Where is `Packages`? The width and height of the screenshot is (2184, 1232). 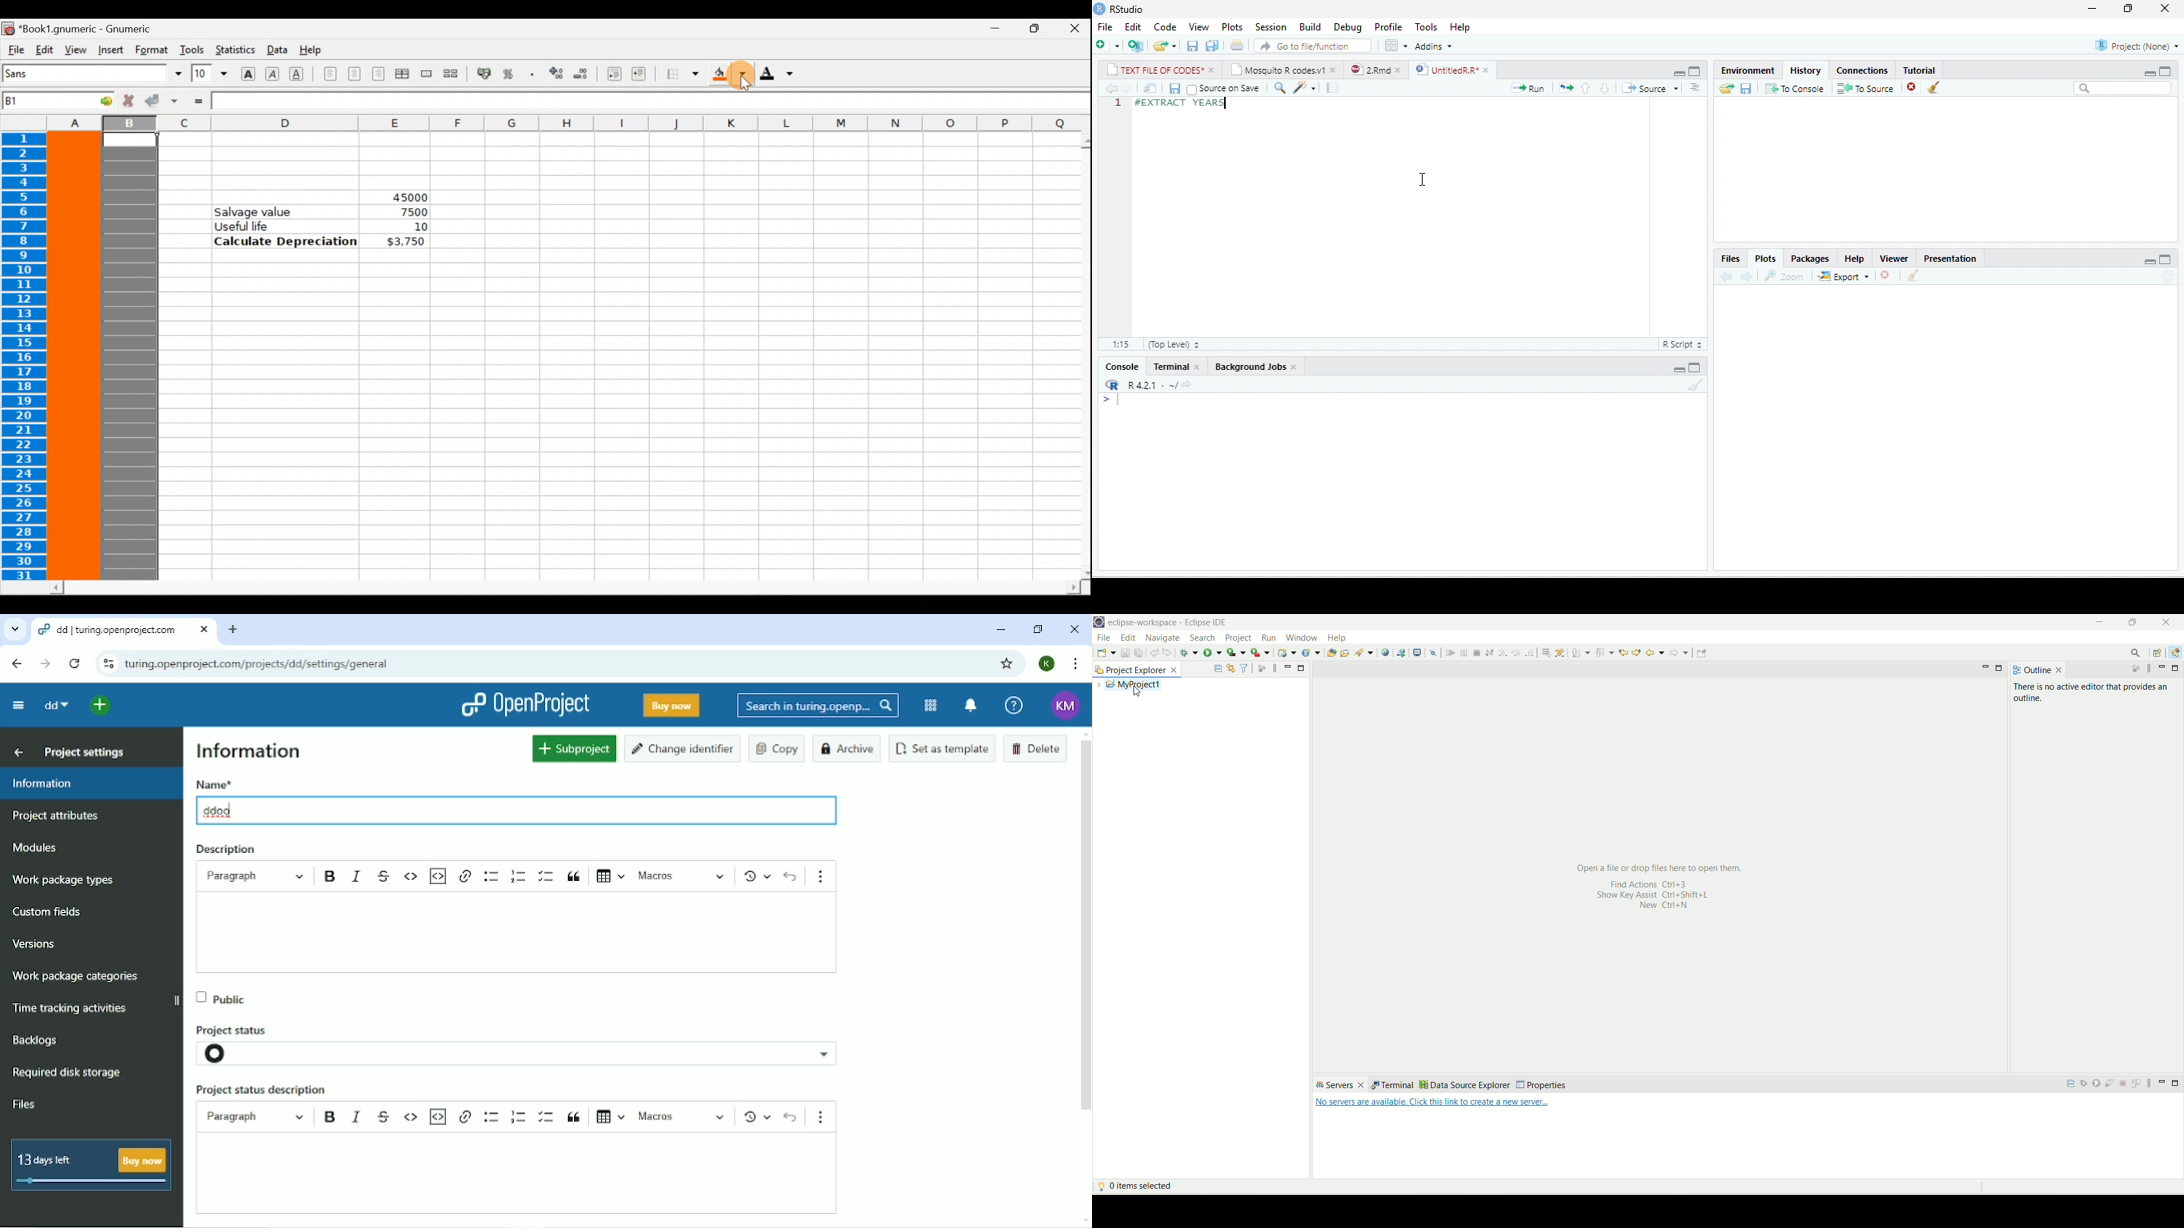
Packages is located at coordinates (1811, 259).